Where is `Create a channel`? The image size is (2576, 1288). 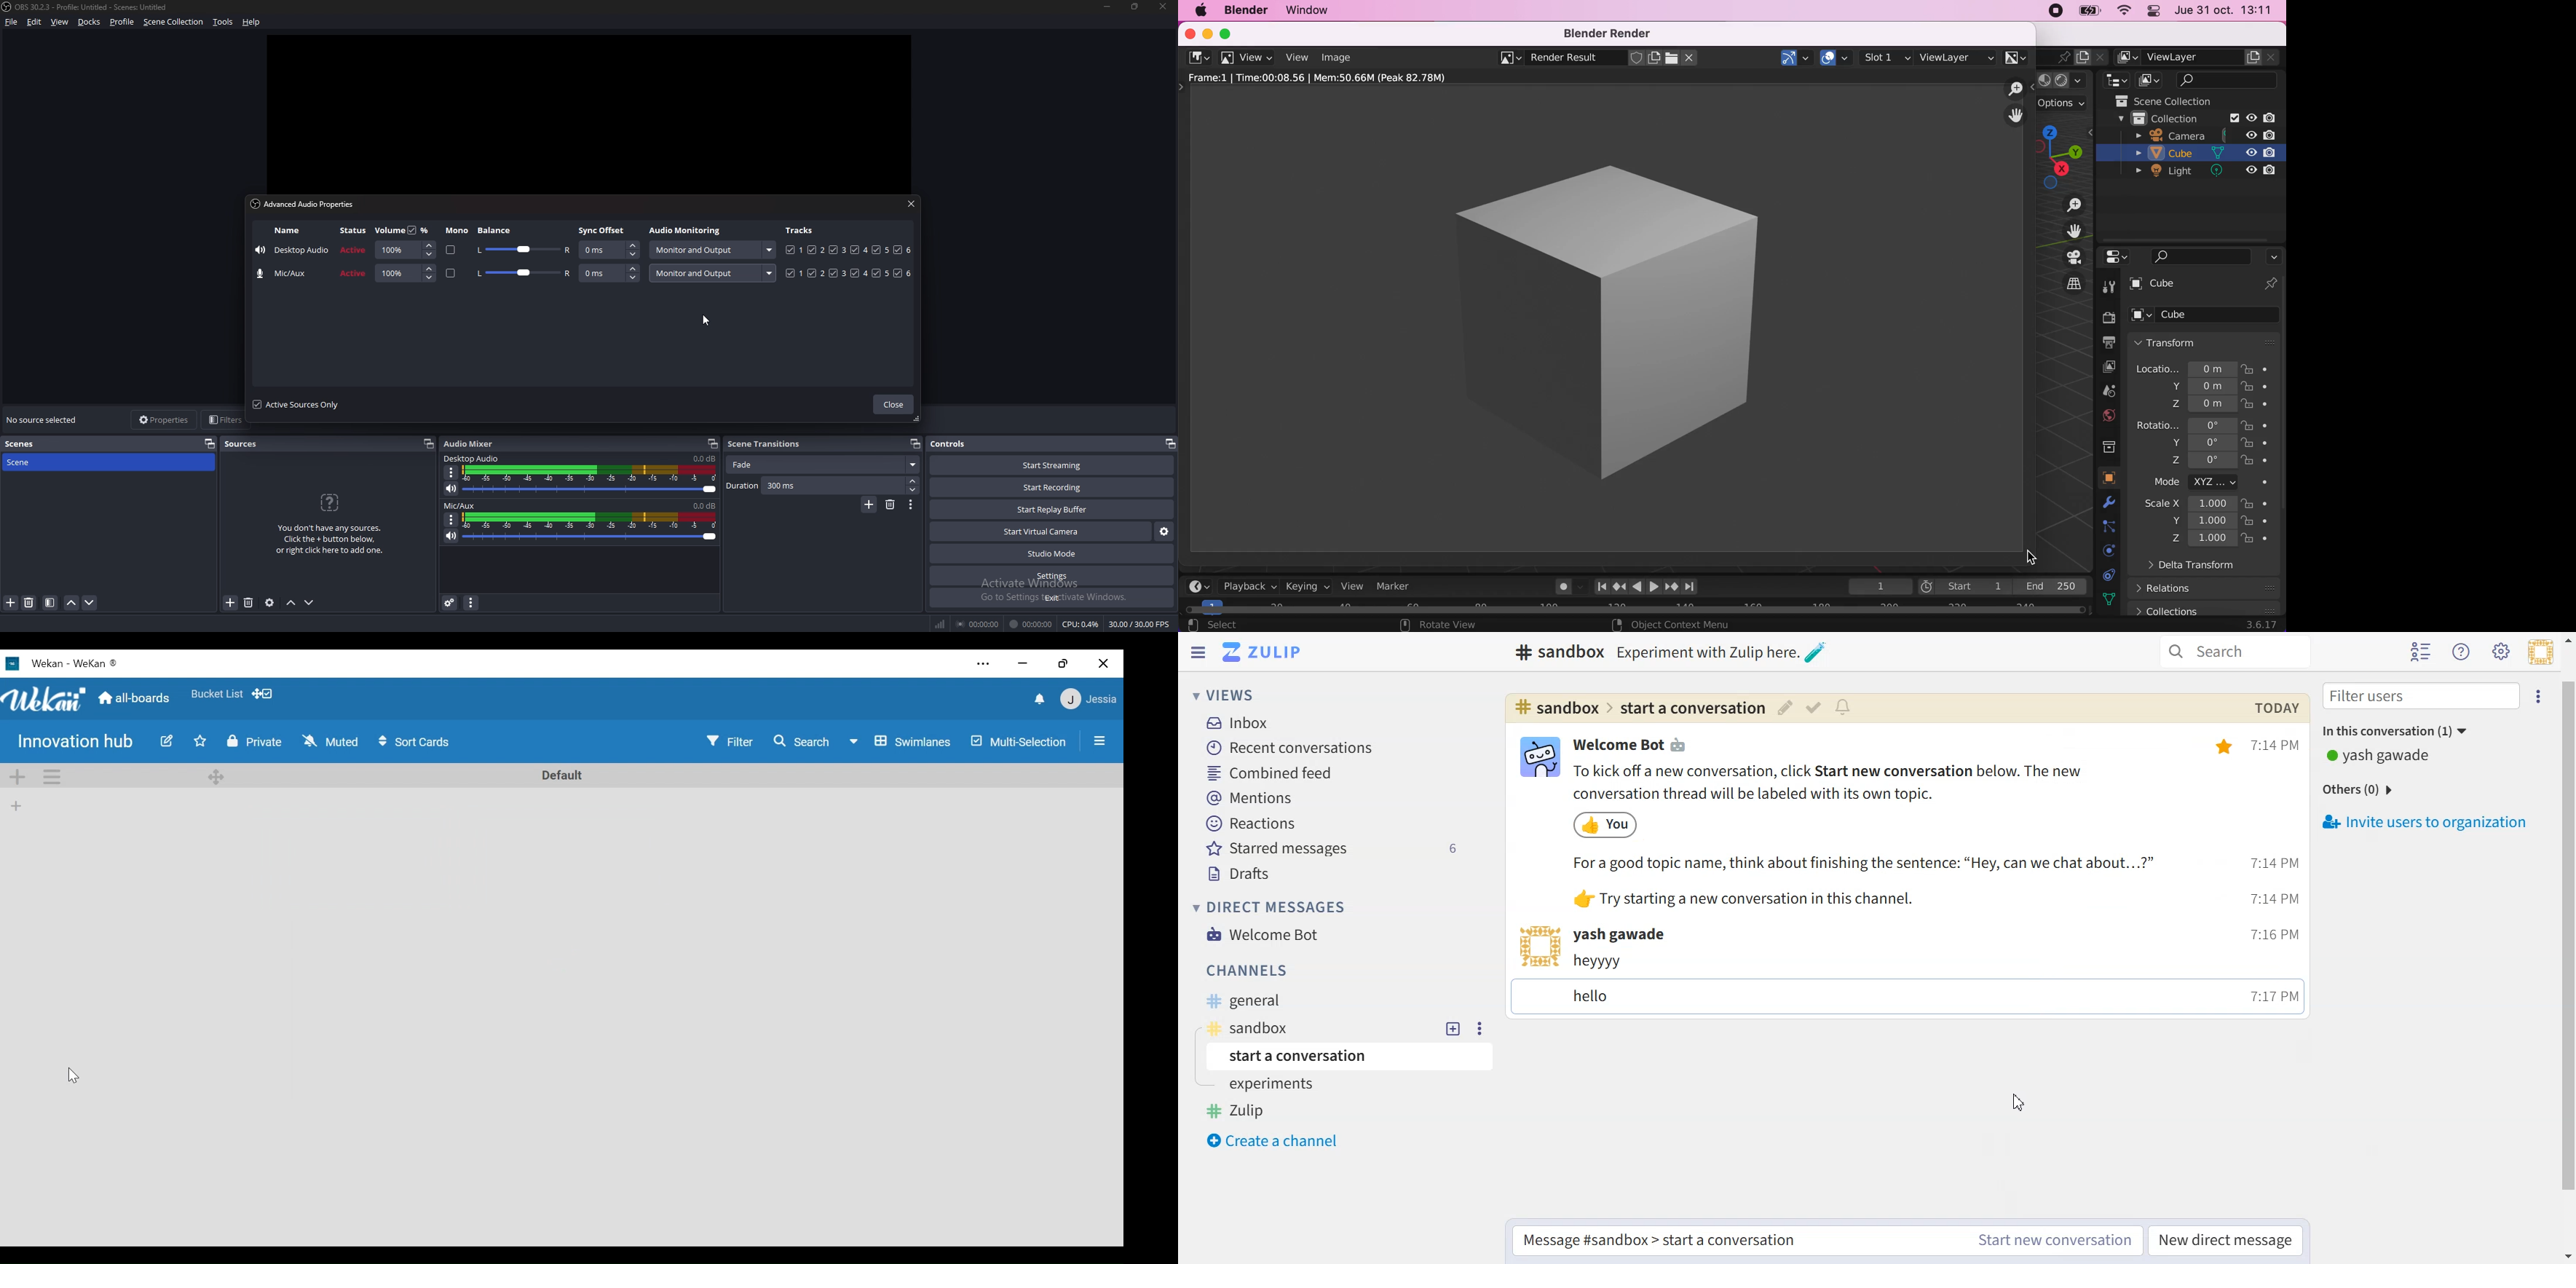 Create a channel is located at coordinates (1278, 1141).